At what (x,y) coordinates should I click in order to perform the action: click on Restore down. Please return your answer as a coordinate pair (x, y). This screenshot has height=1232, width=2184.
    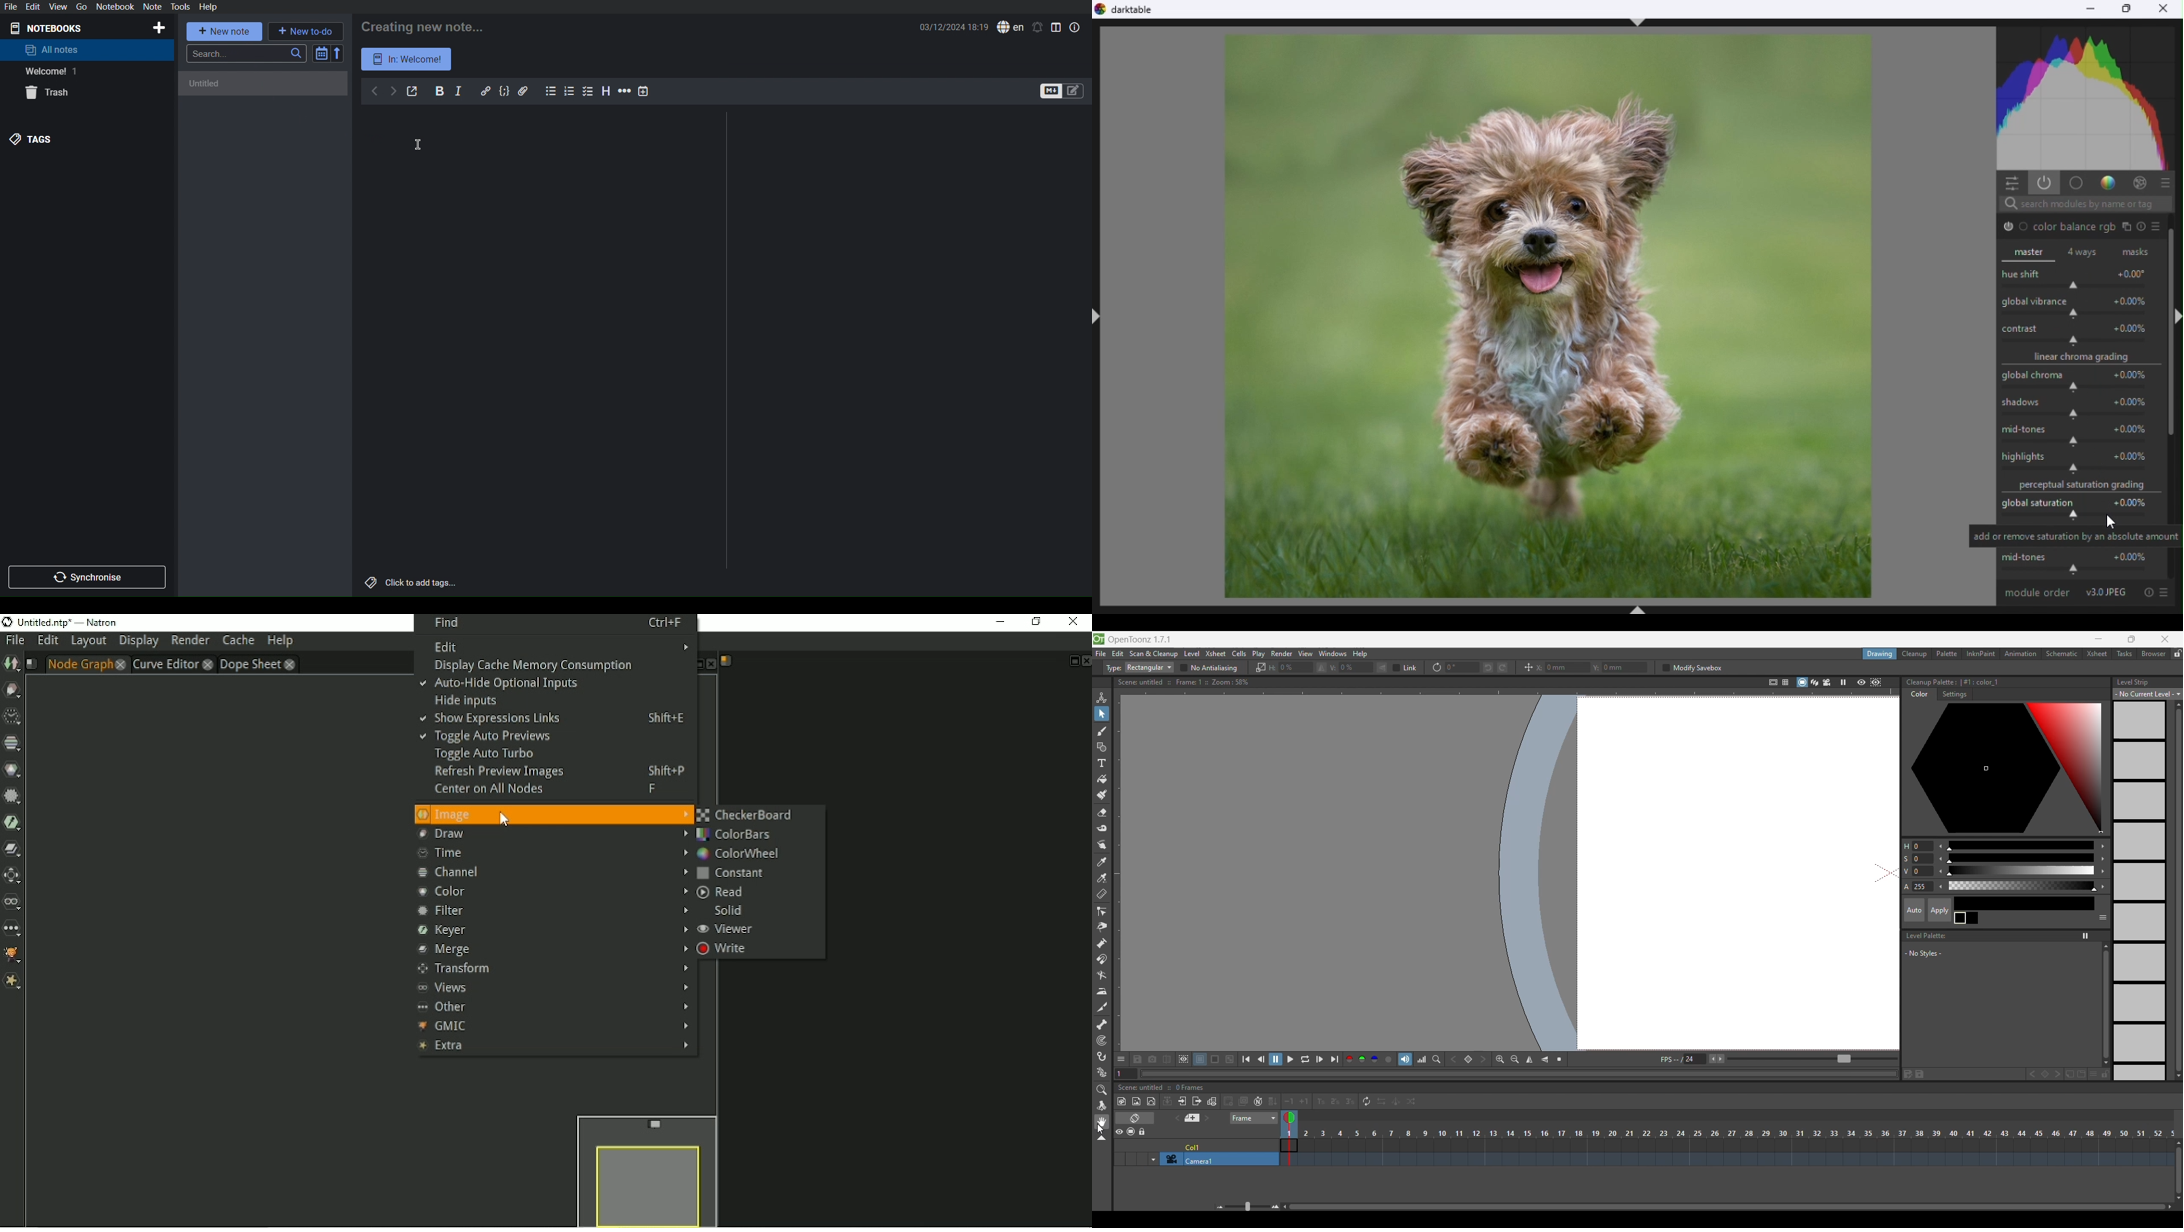
    Looking at the image, I should click on (1034, 622).